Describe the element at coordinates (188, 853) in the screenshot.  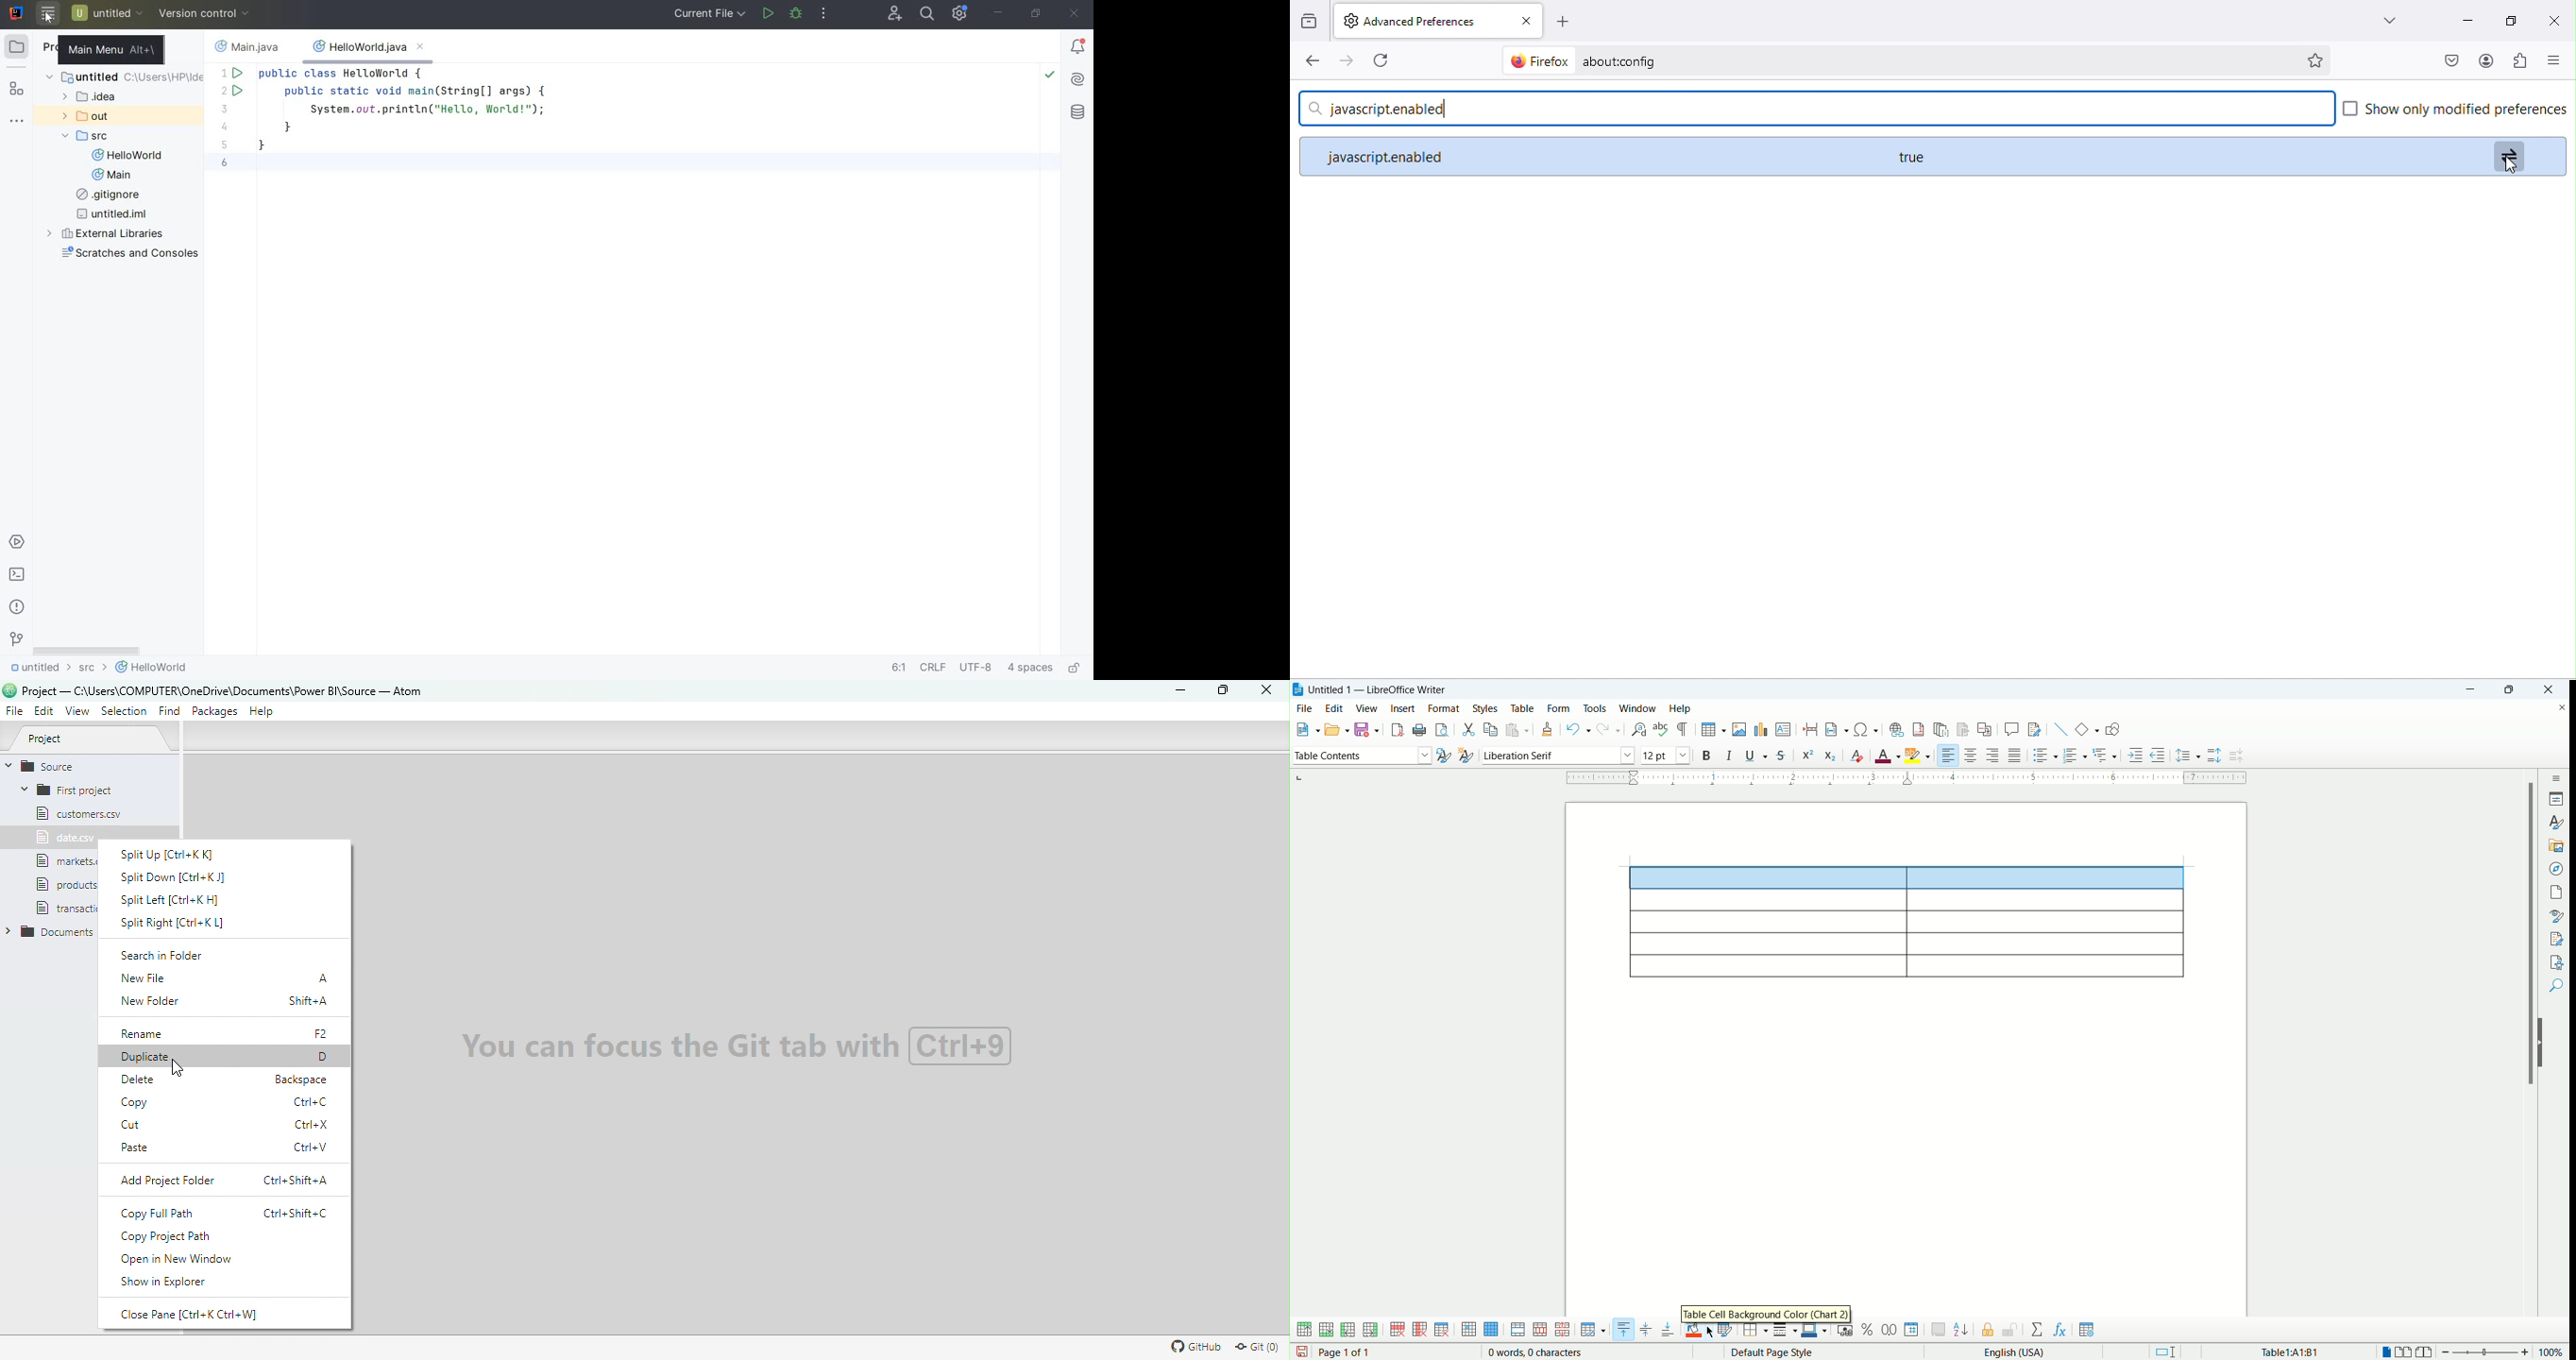
I see `Split up` at that location.